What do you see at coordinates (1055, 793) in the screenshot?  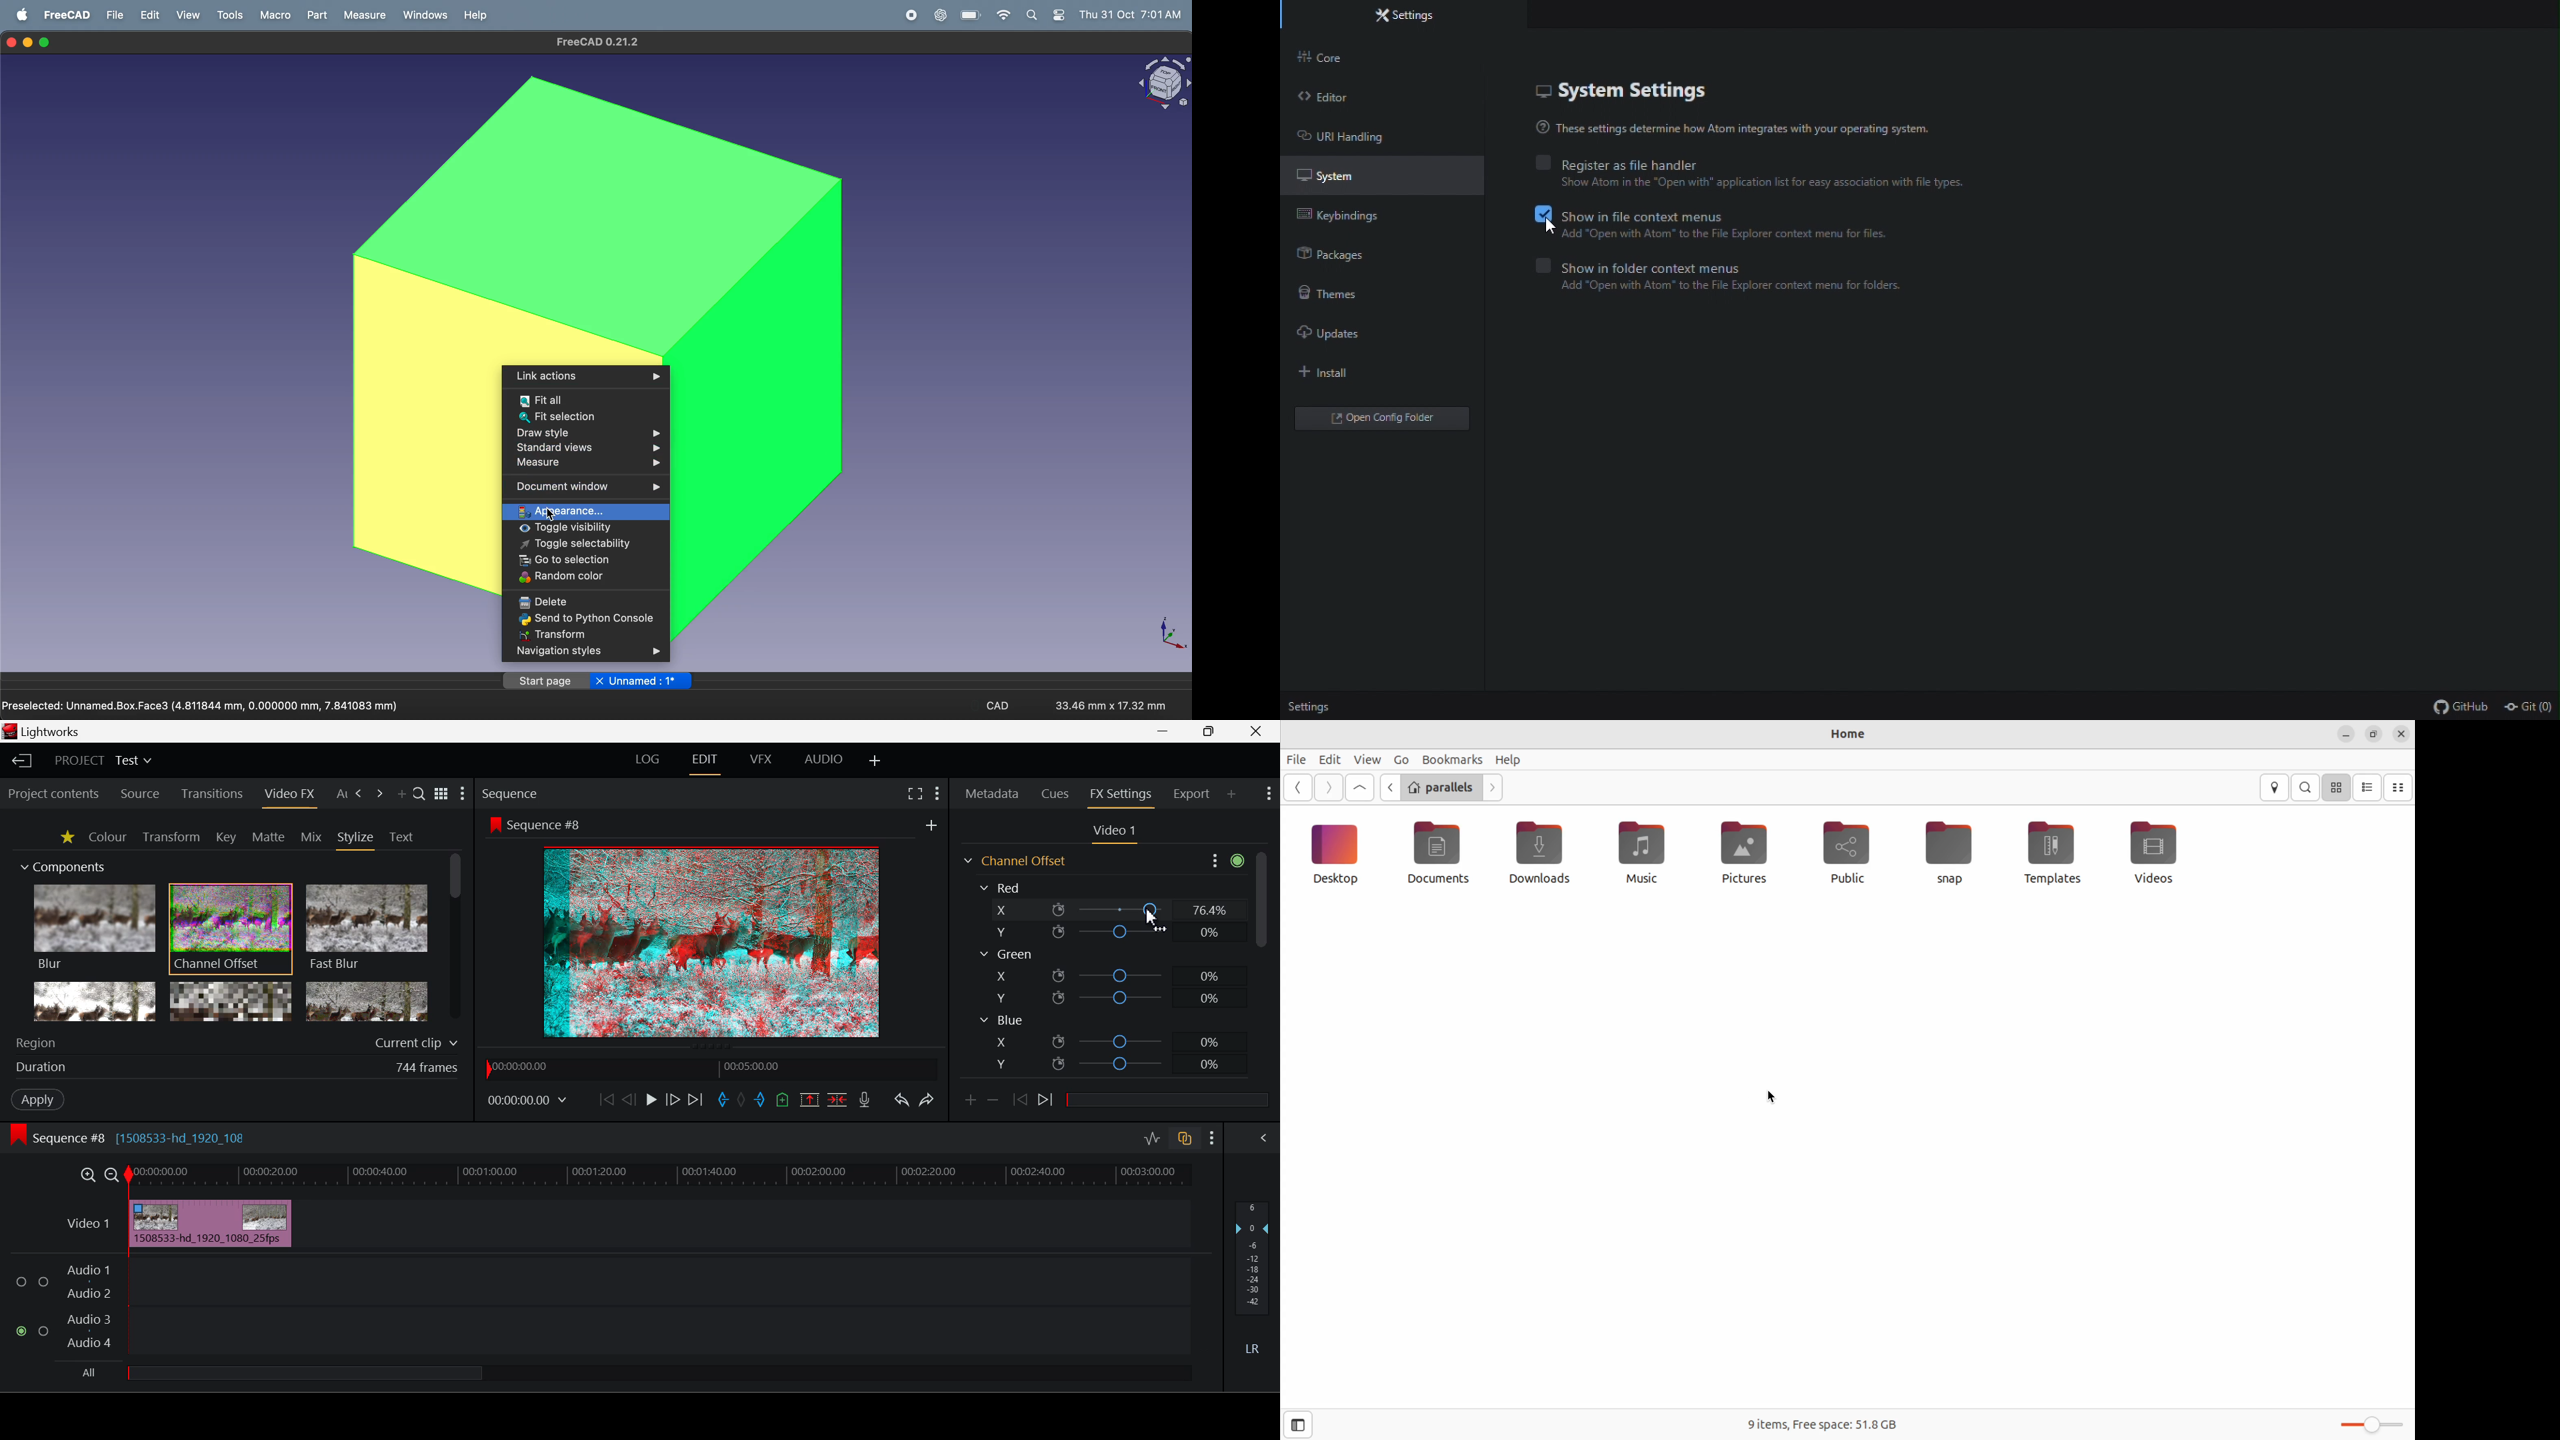 I see `Cues` at bounding box center [1055, 793].